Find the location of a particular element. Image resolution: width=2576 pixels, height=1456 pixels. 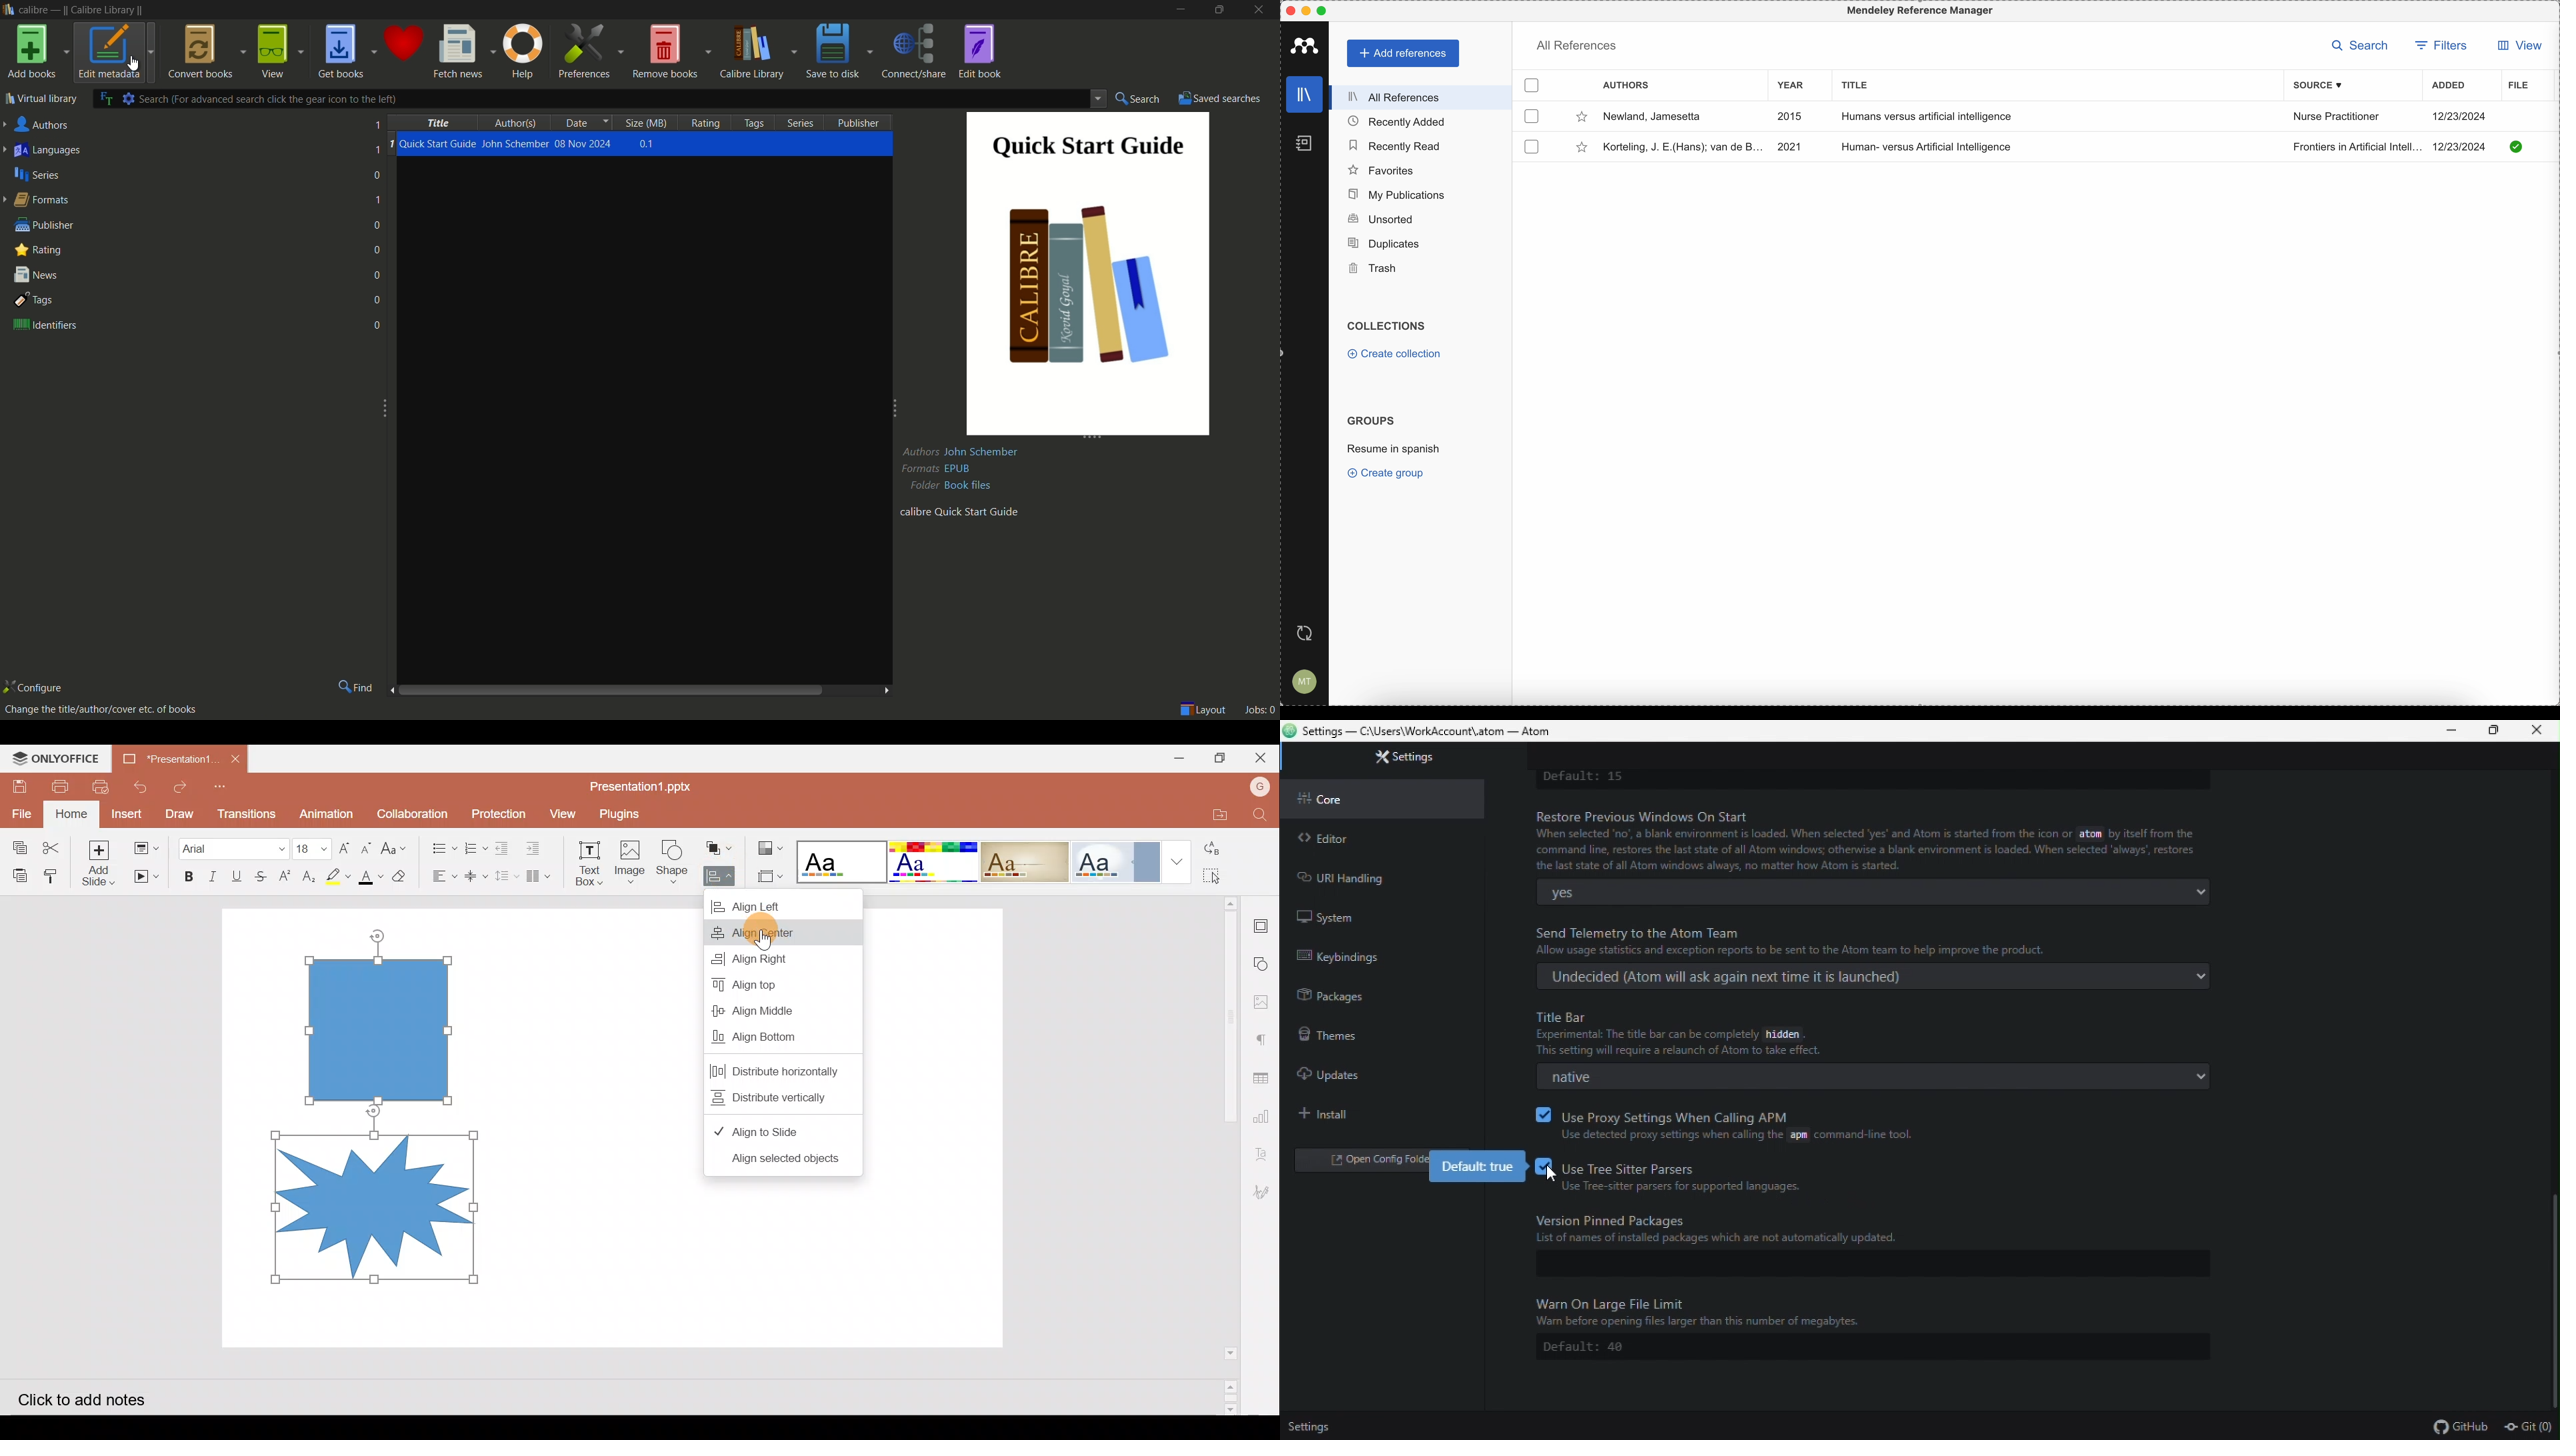

Document title is located at coordinates (167, 759).